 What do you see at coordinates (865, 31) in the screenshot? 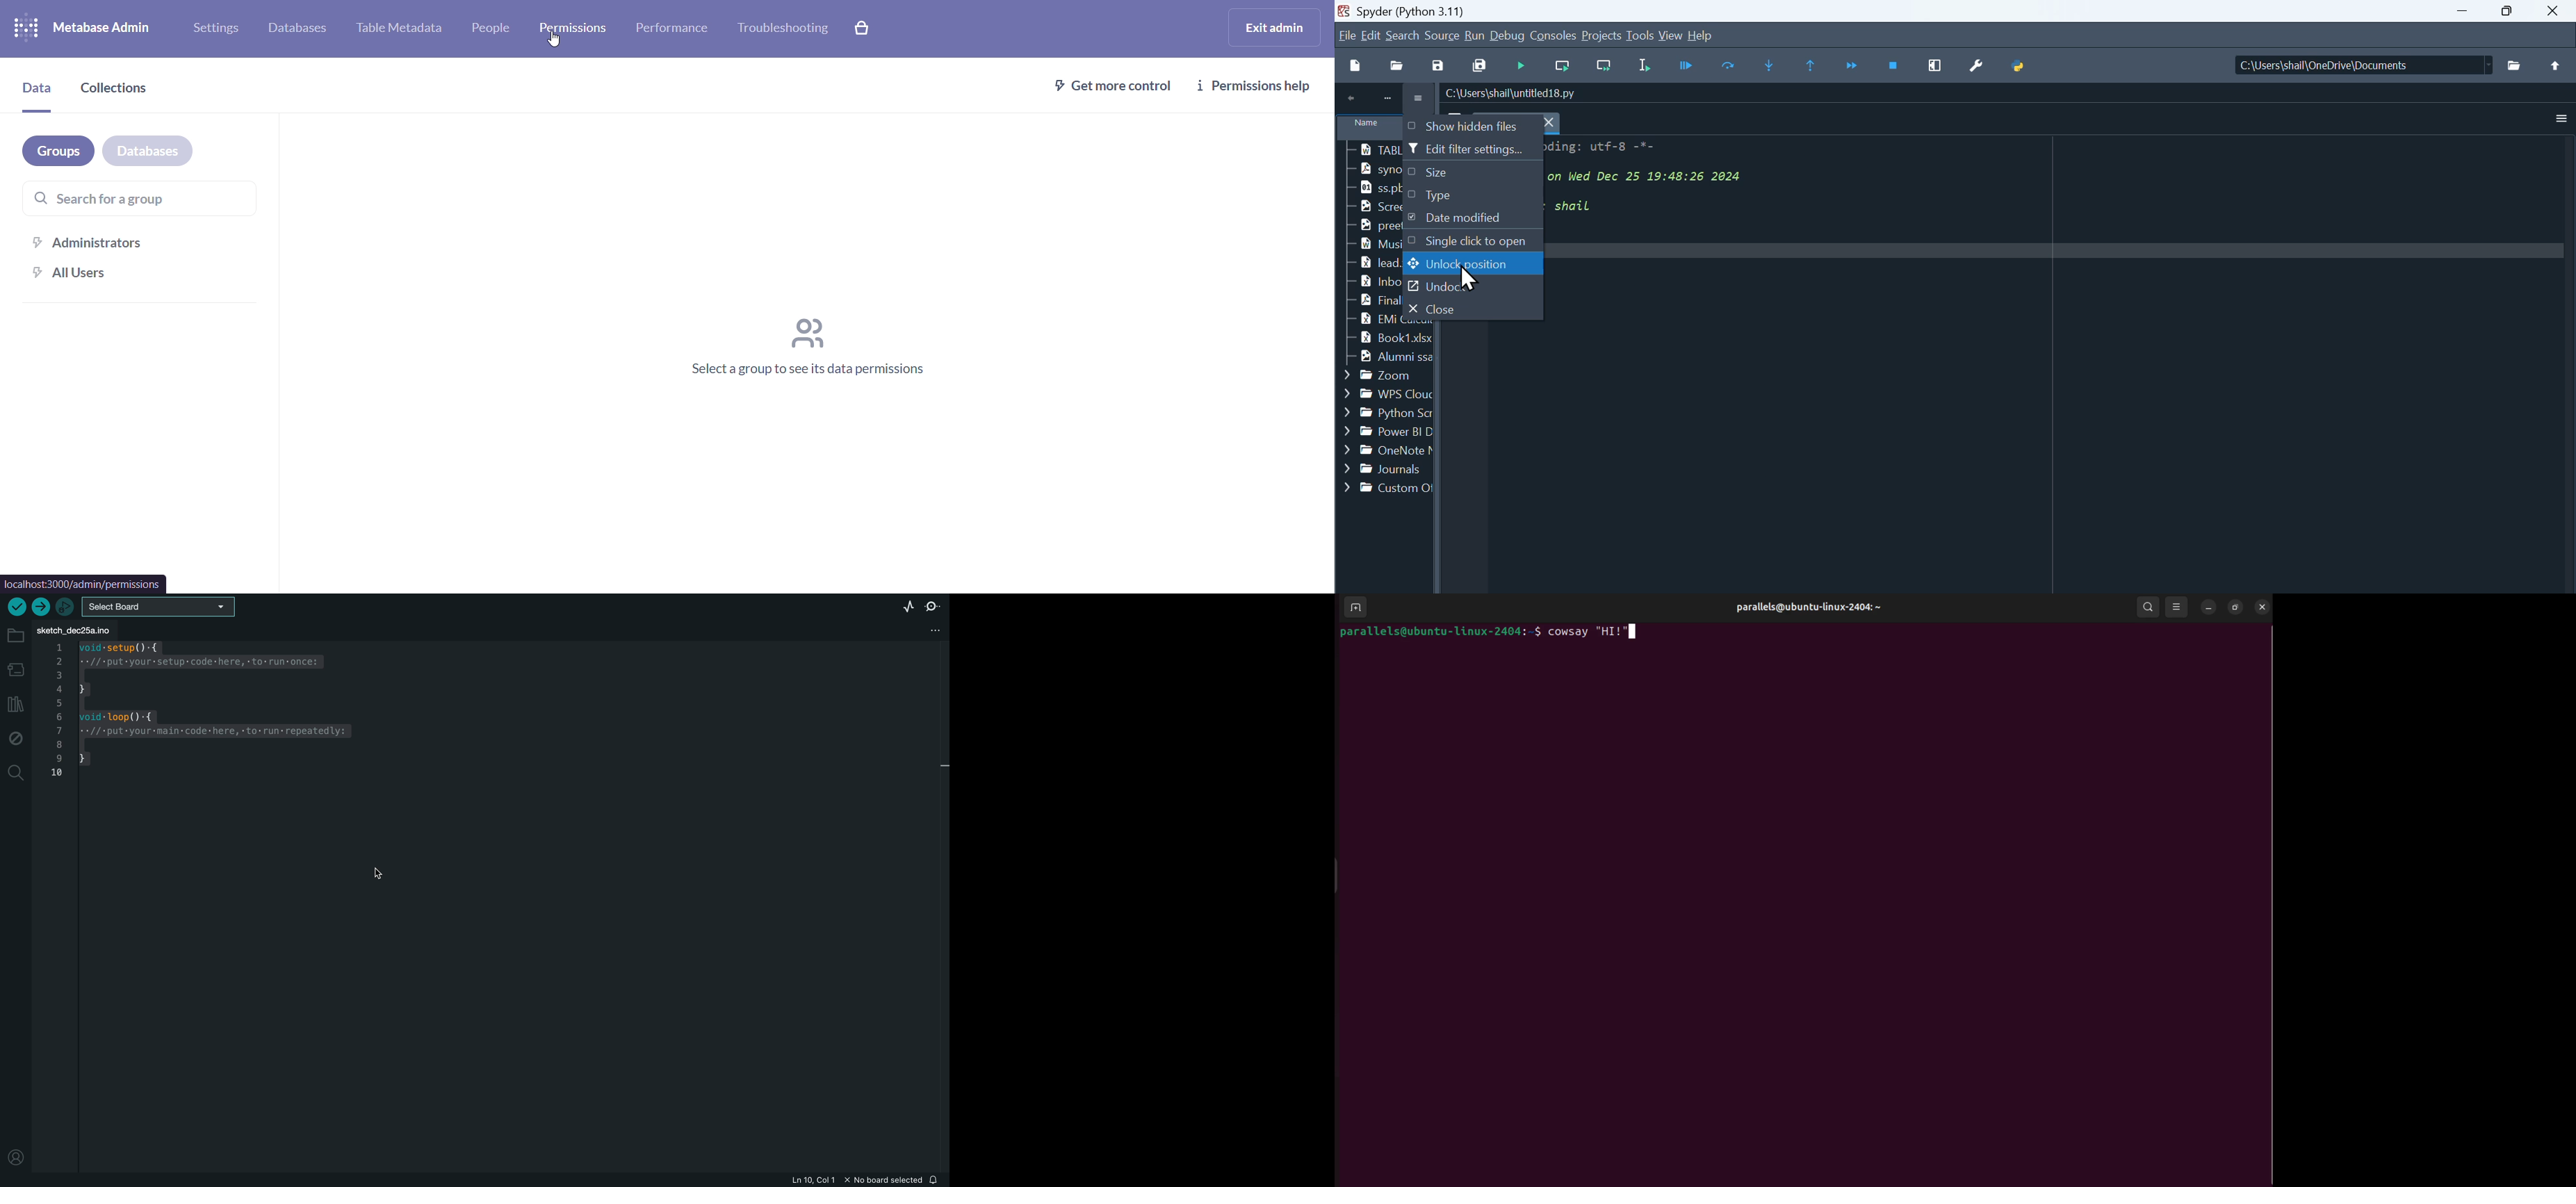
I see `explore paid features` at bounding box center [865, 31].